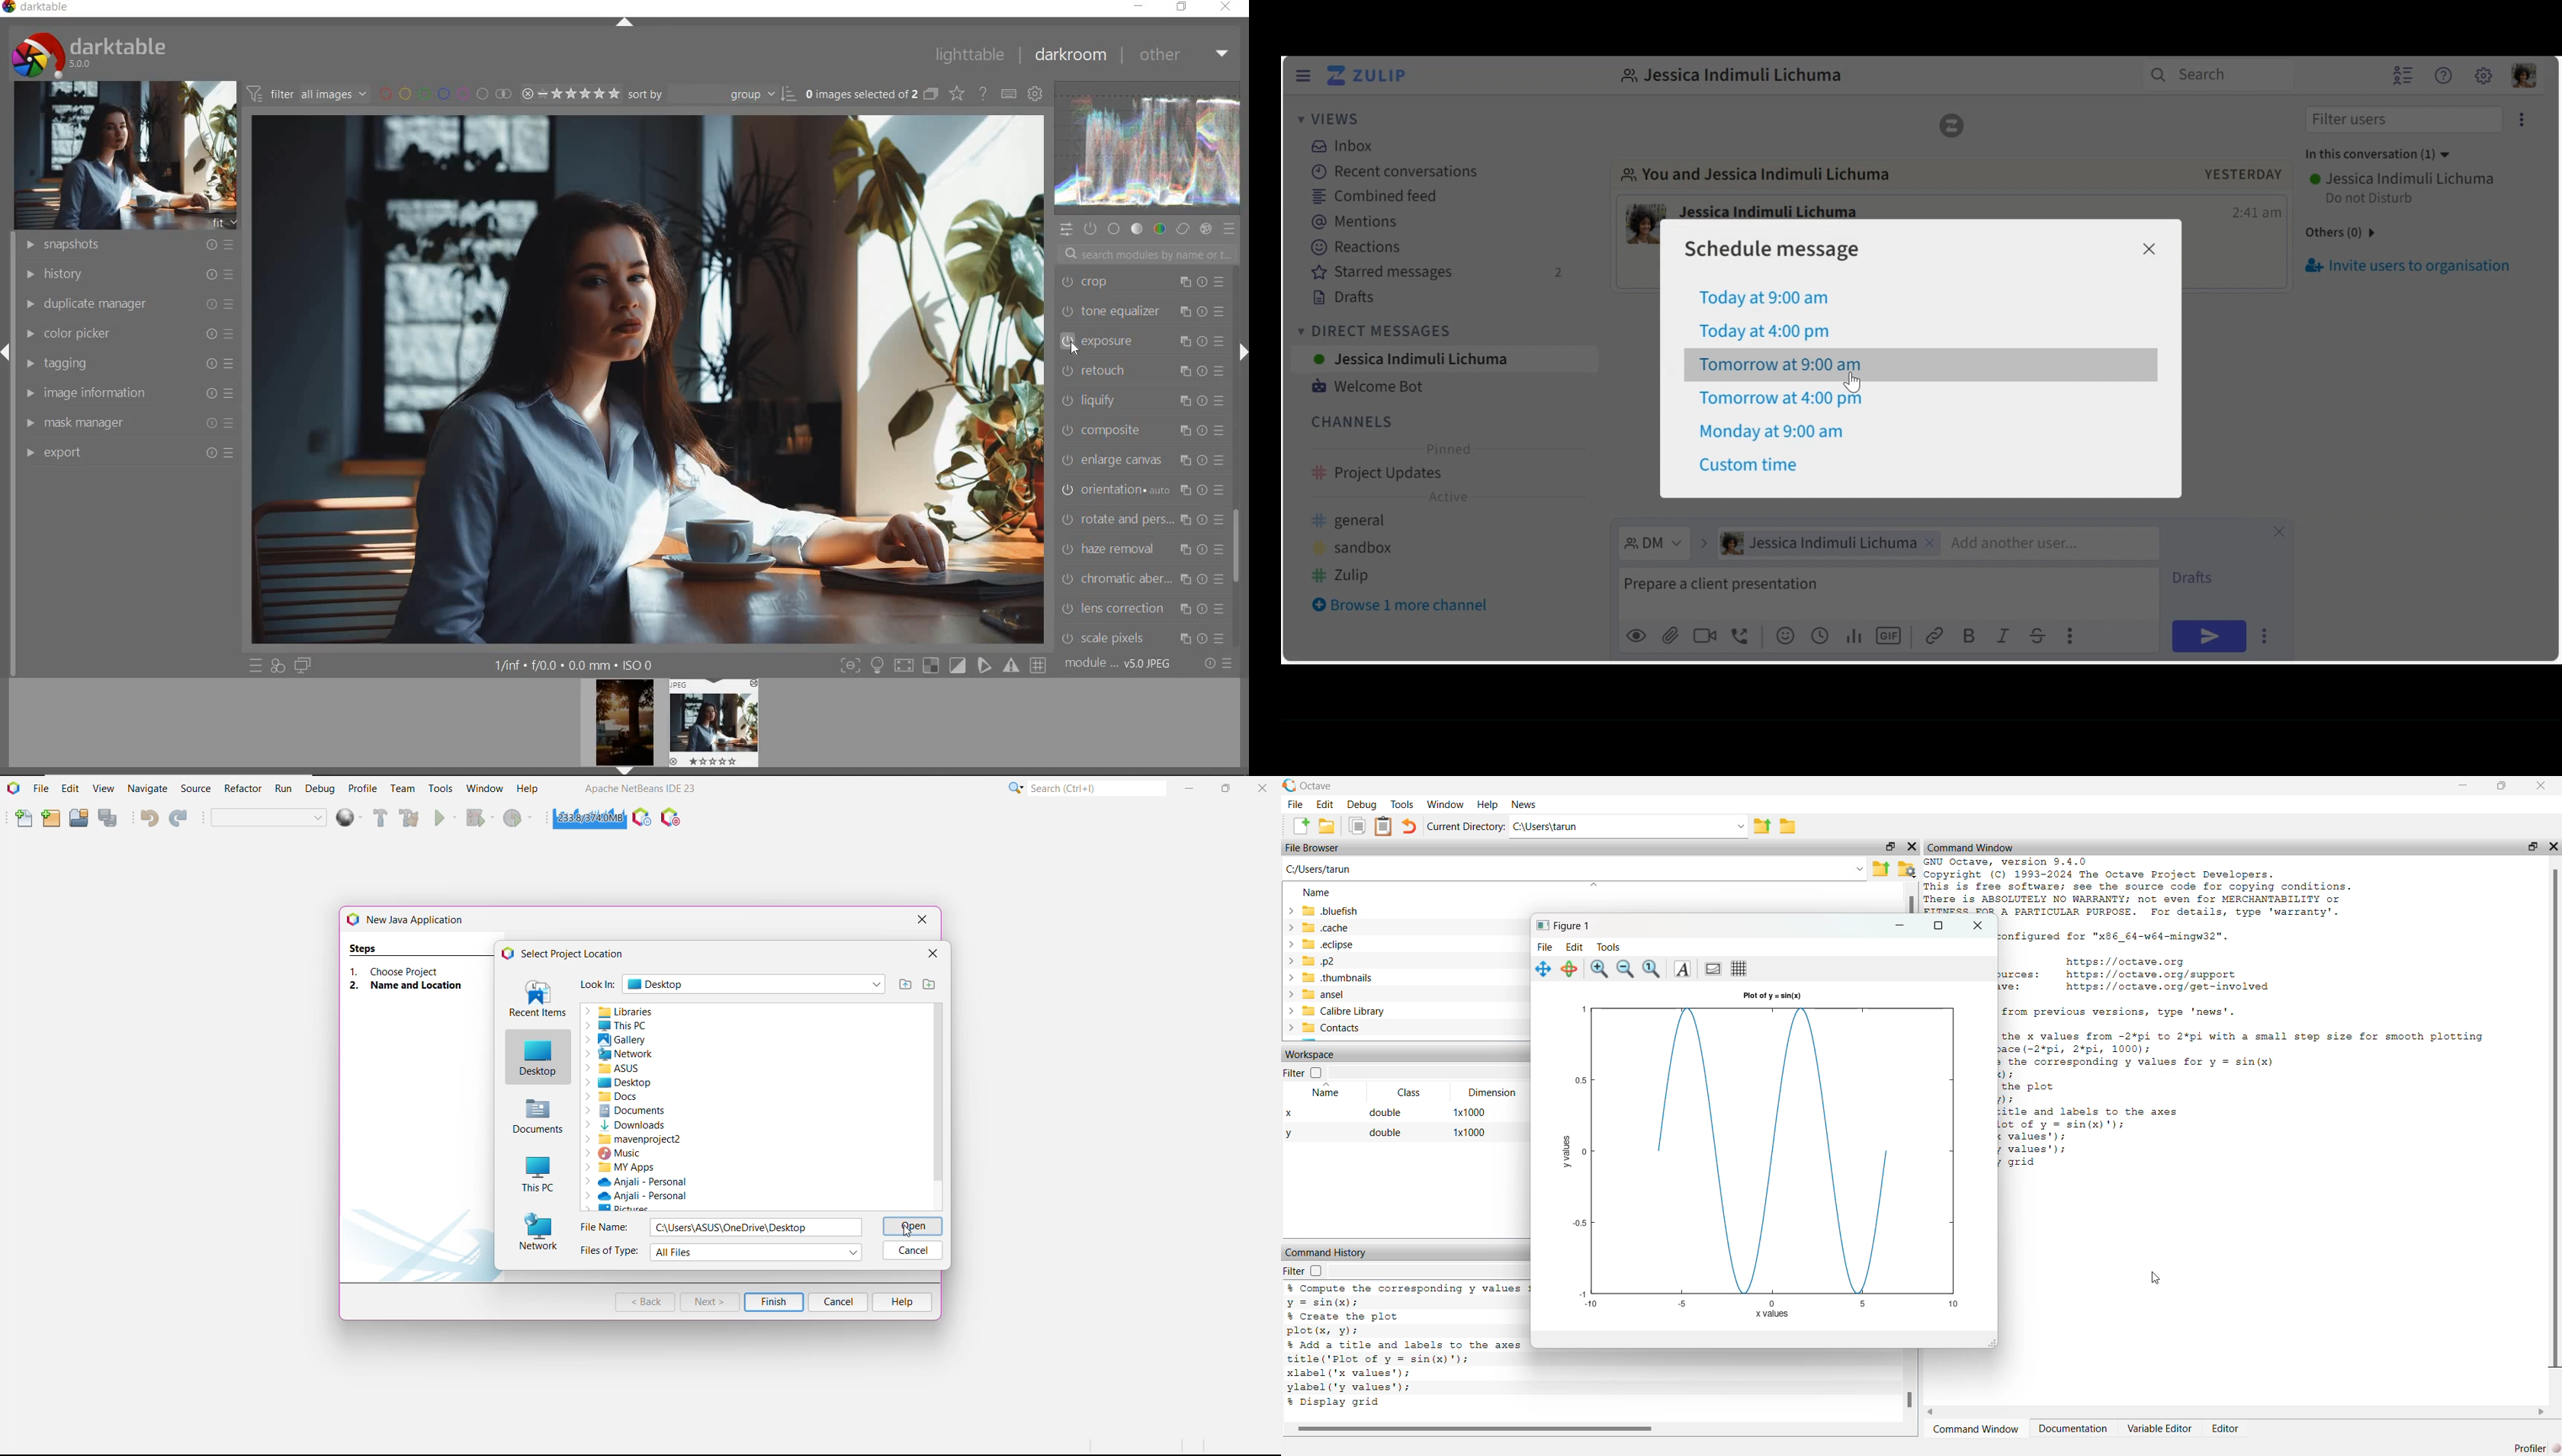 This screenshot has width=2576, height=1456. Describe the element at coordinates (255, 665) in the screenshot. I see `QUICK ACCESS TO PRESET` at that location.